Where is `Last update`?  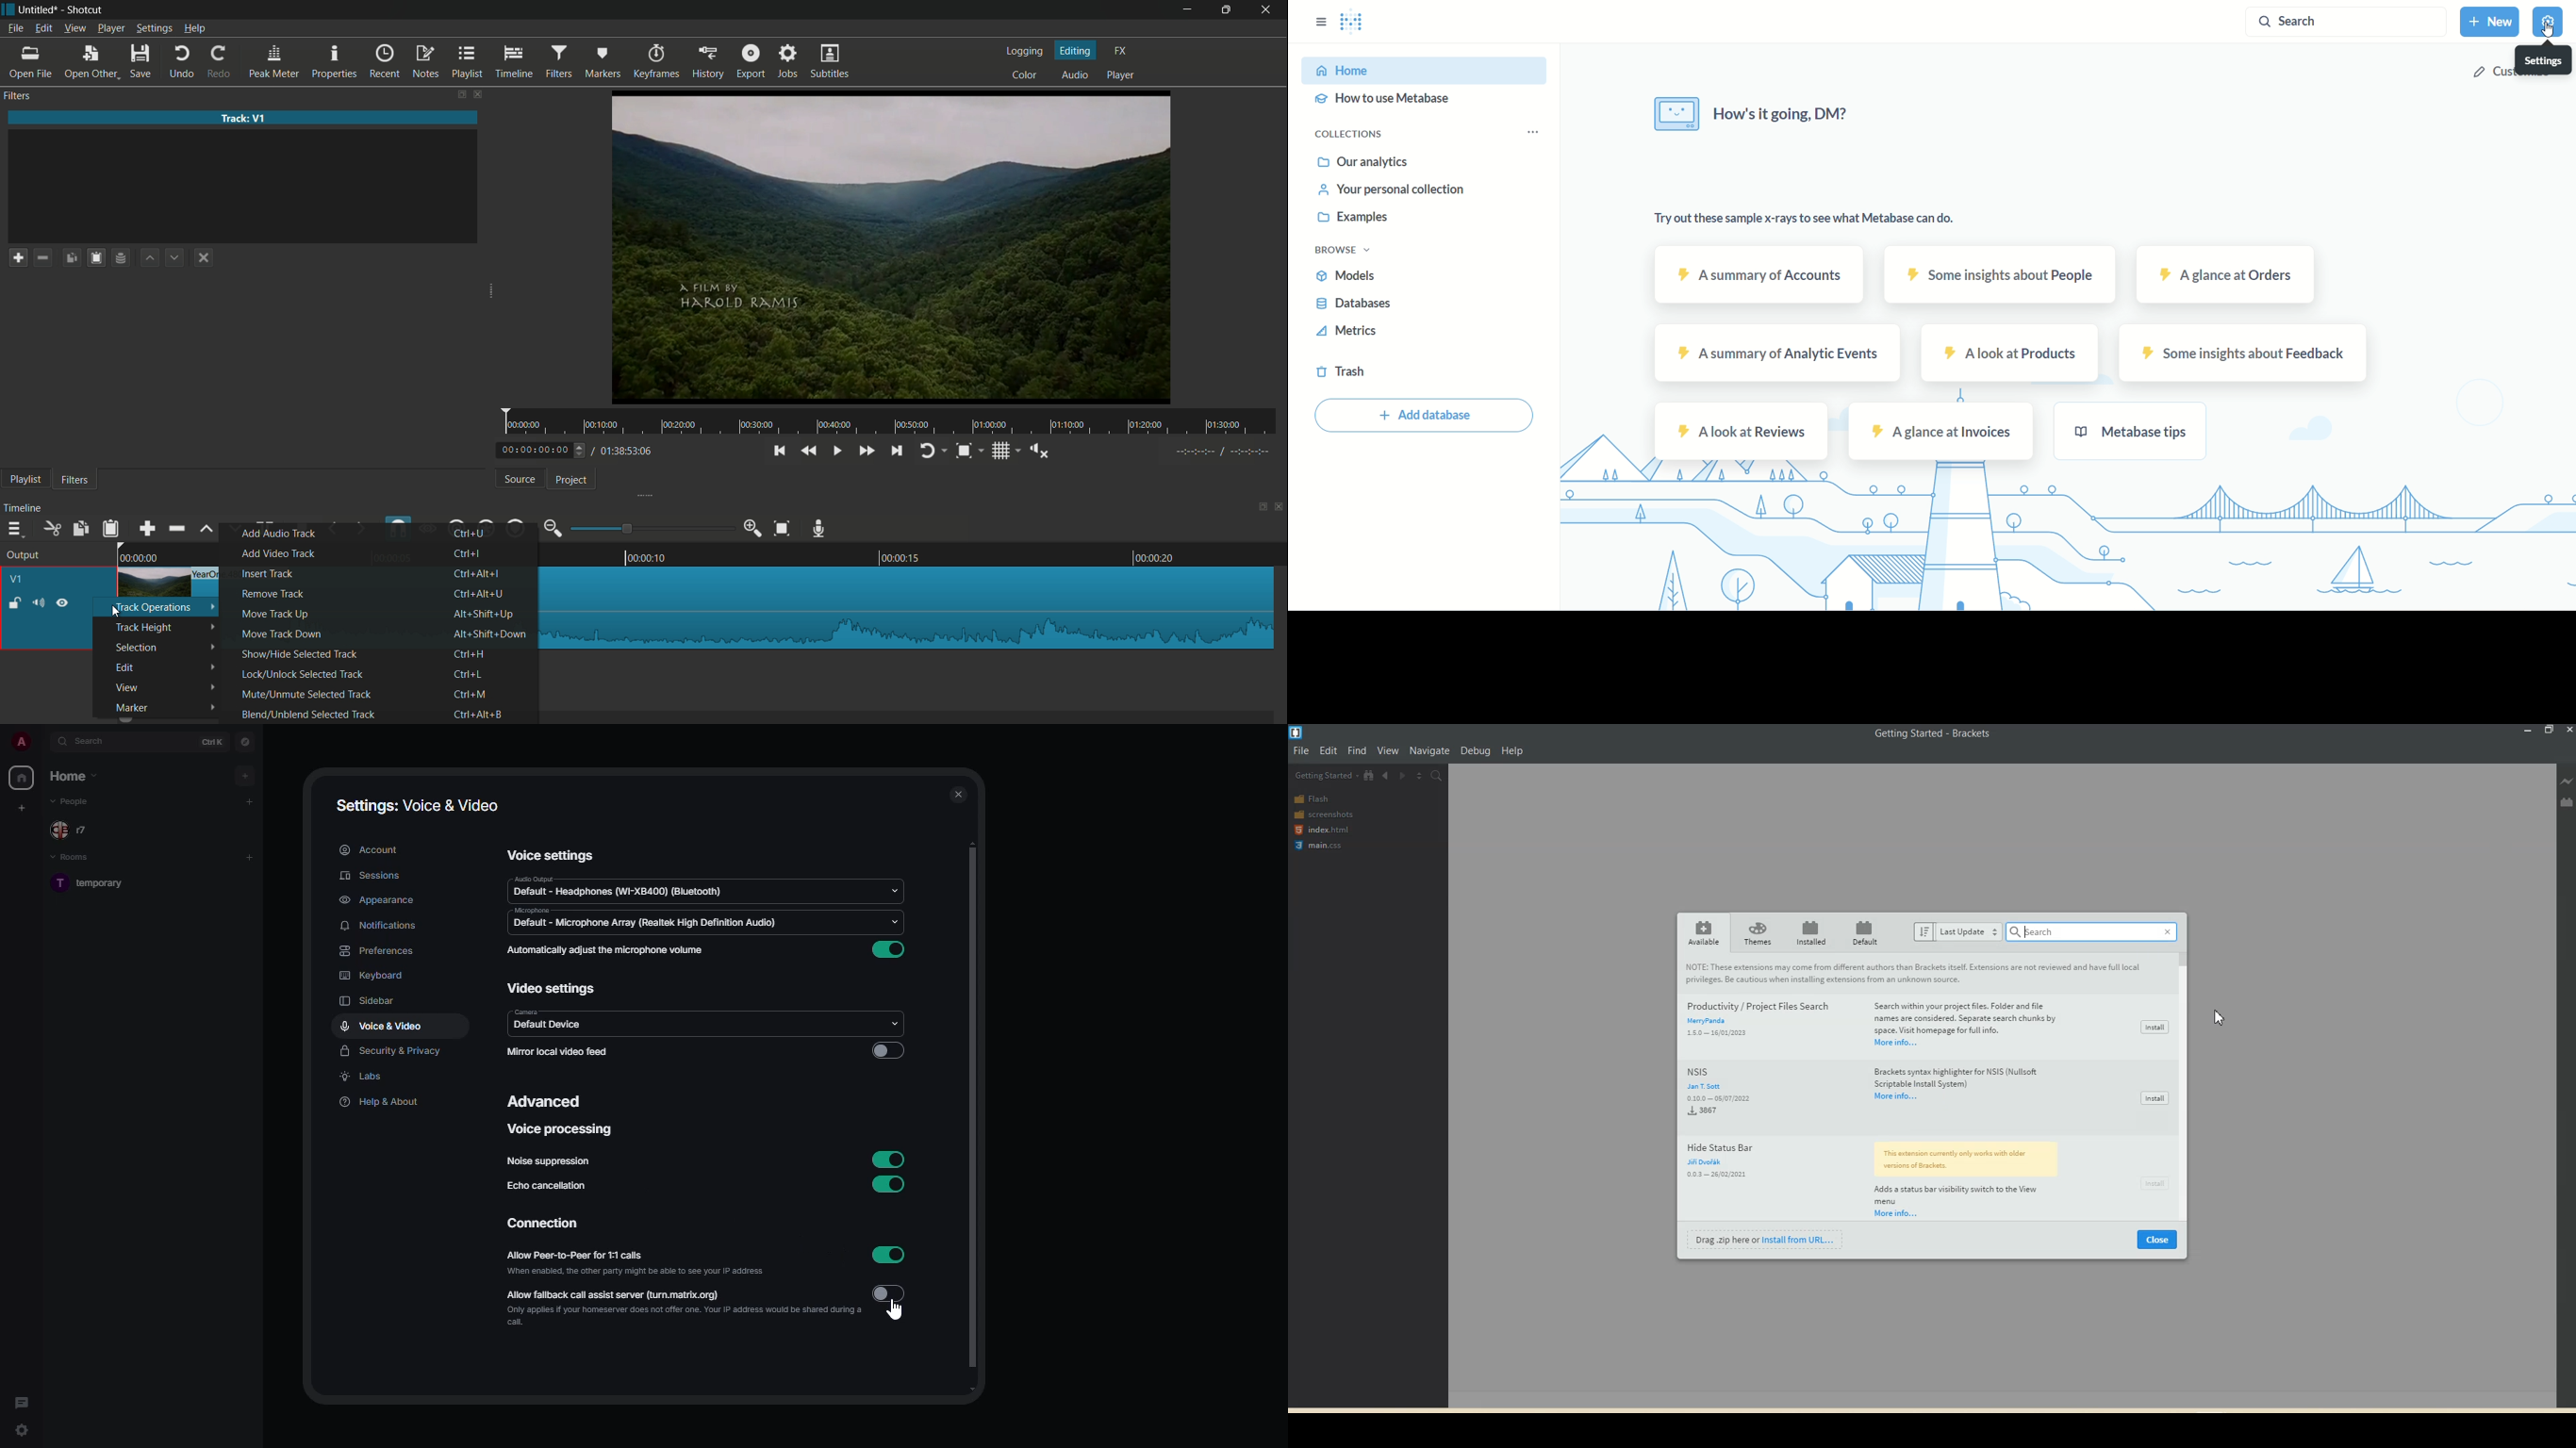
Last update is located at coordinates (1957, 931).